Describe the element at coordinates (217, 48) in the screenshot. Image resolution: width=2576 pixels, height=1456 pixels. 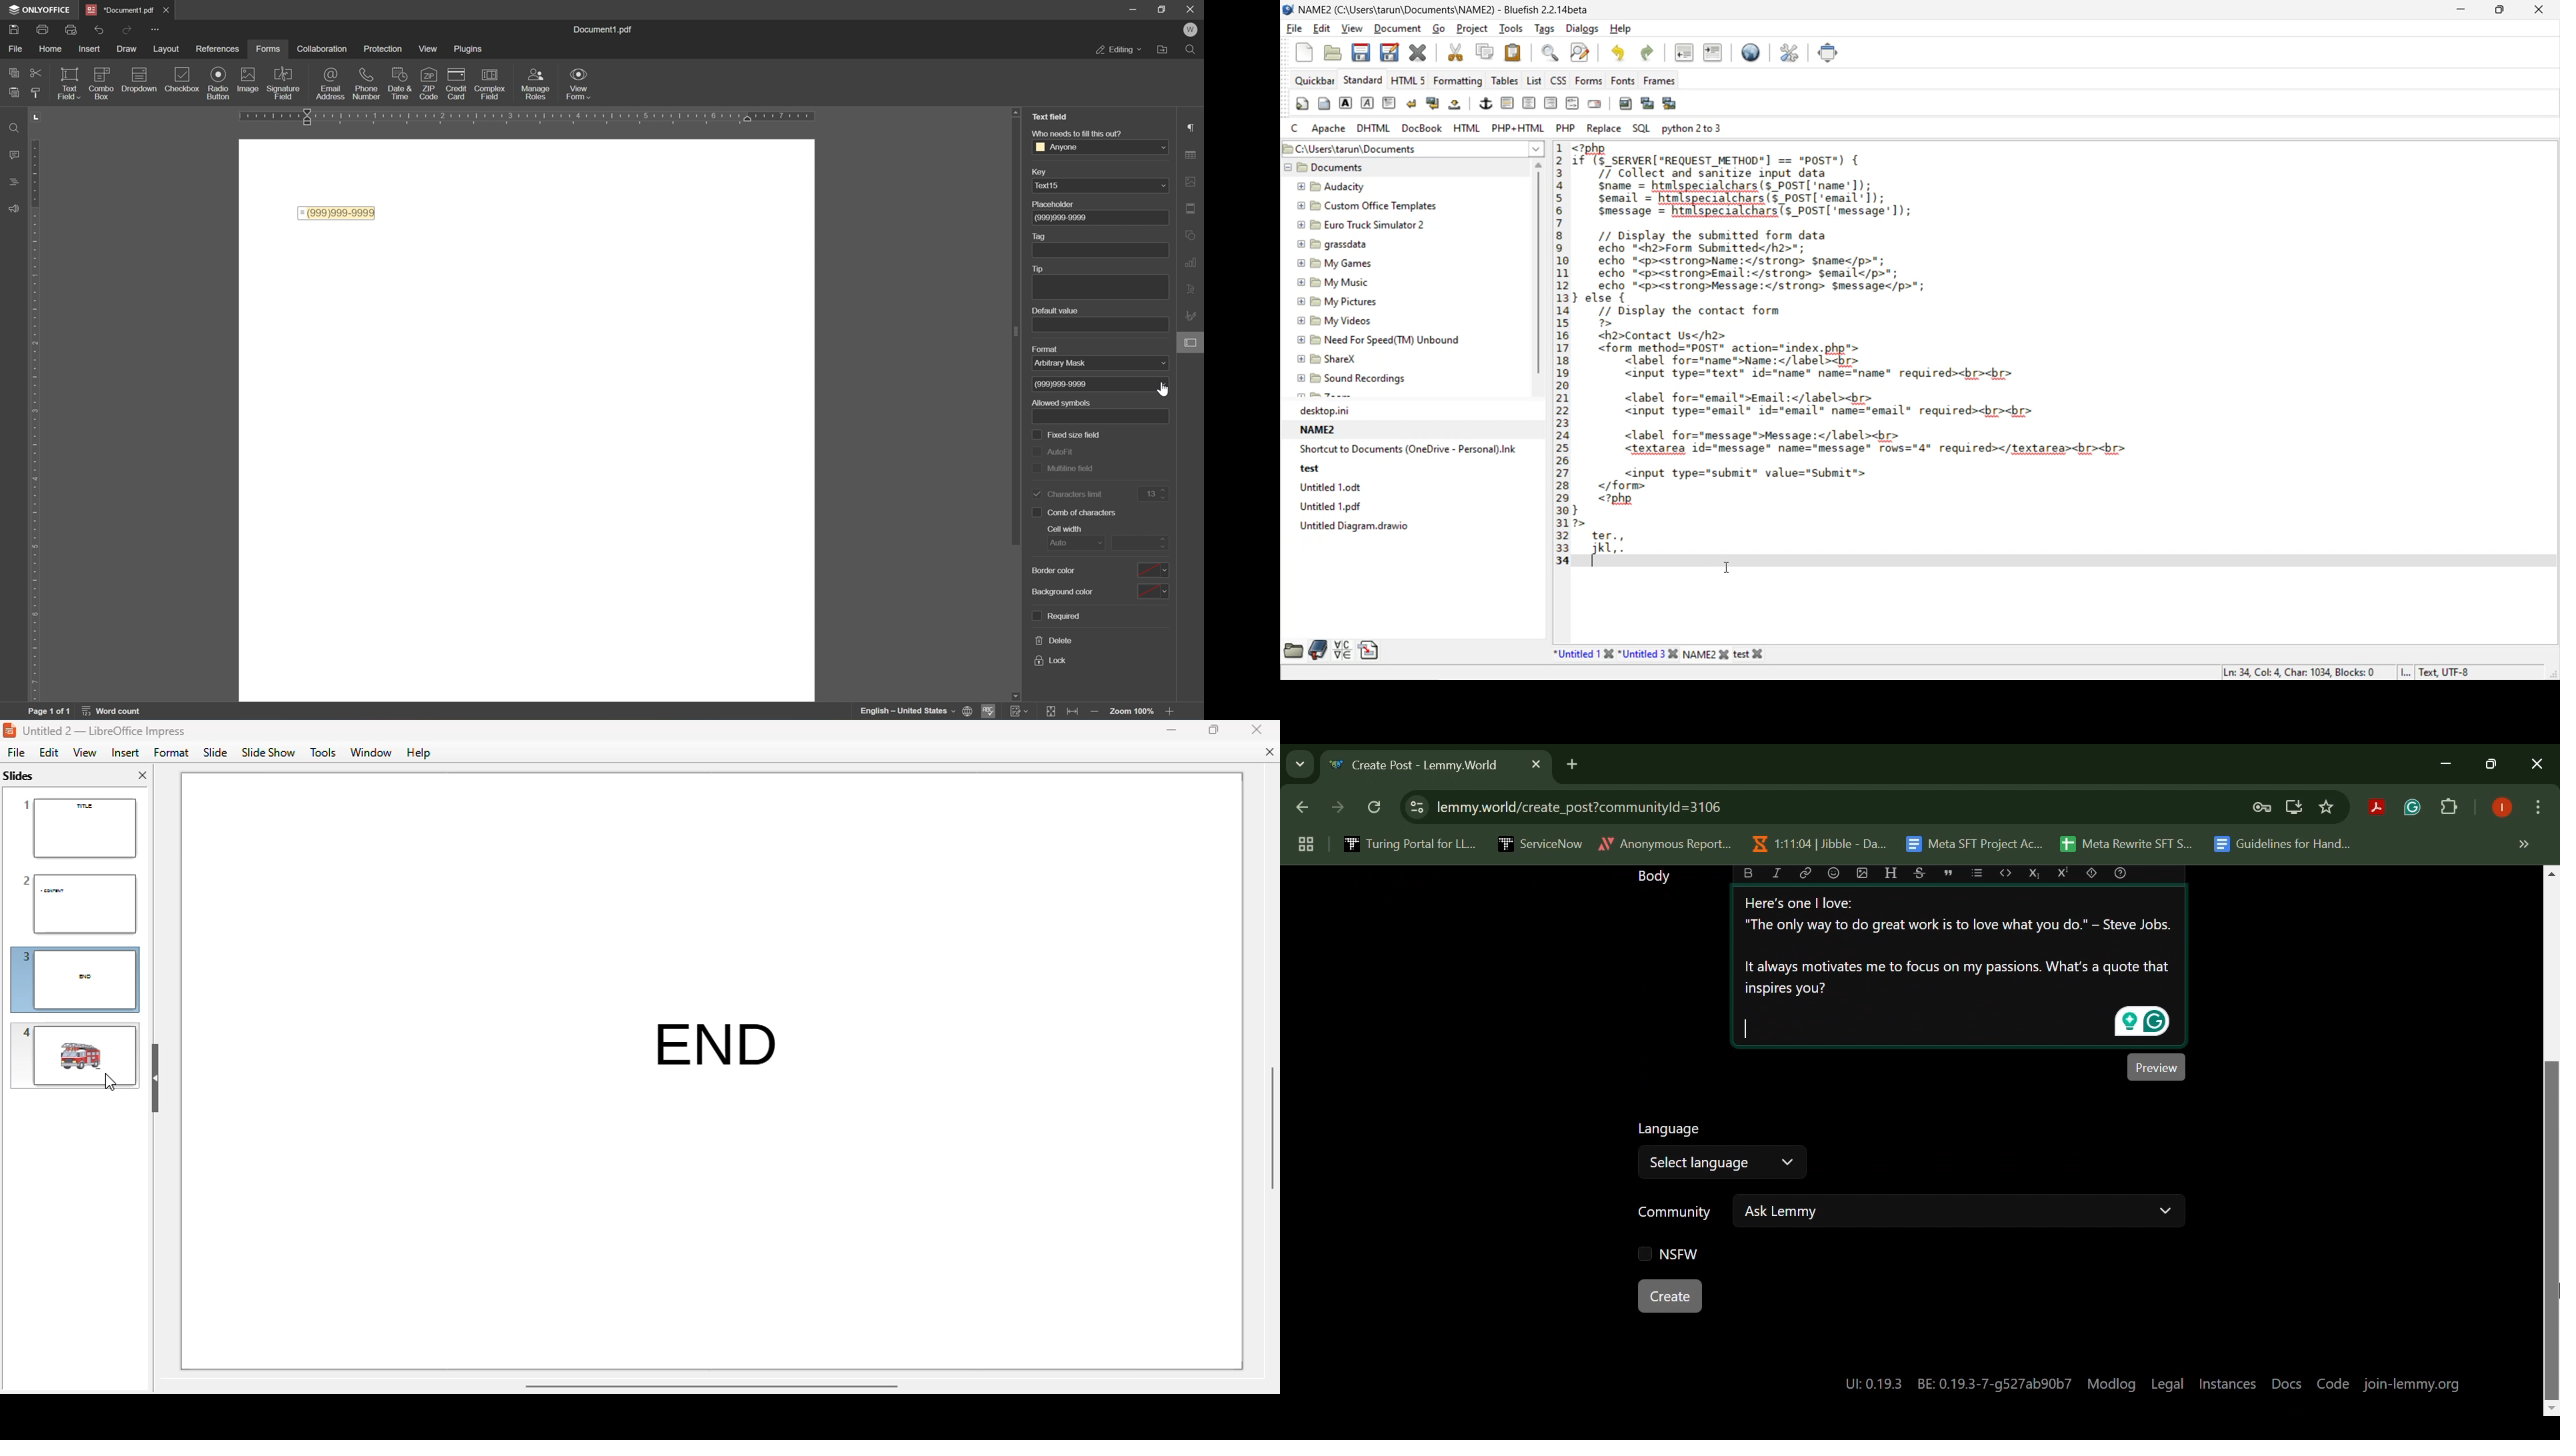
I see `references` at that location.